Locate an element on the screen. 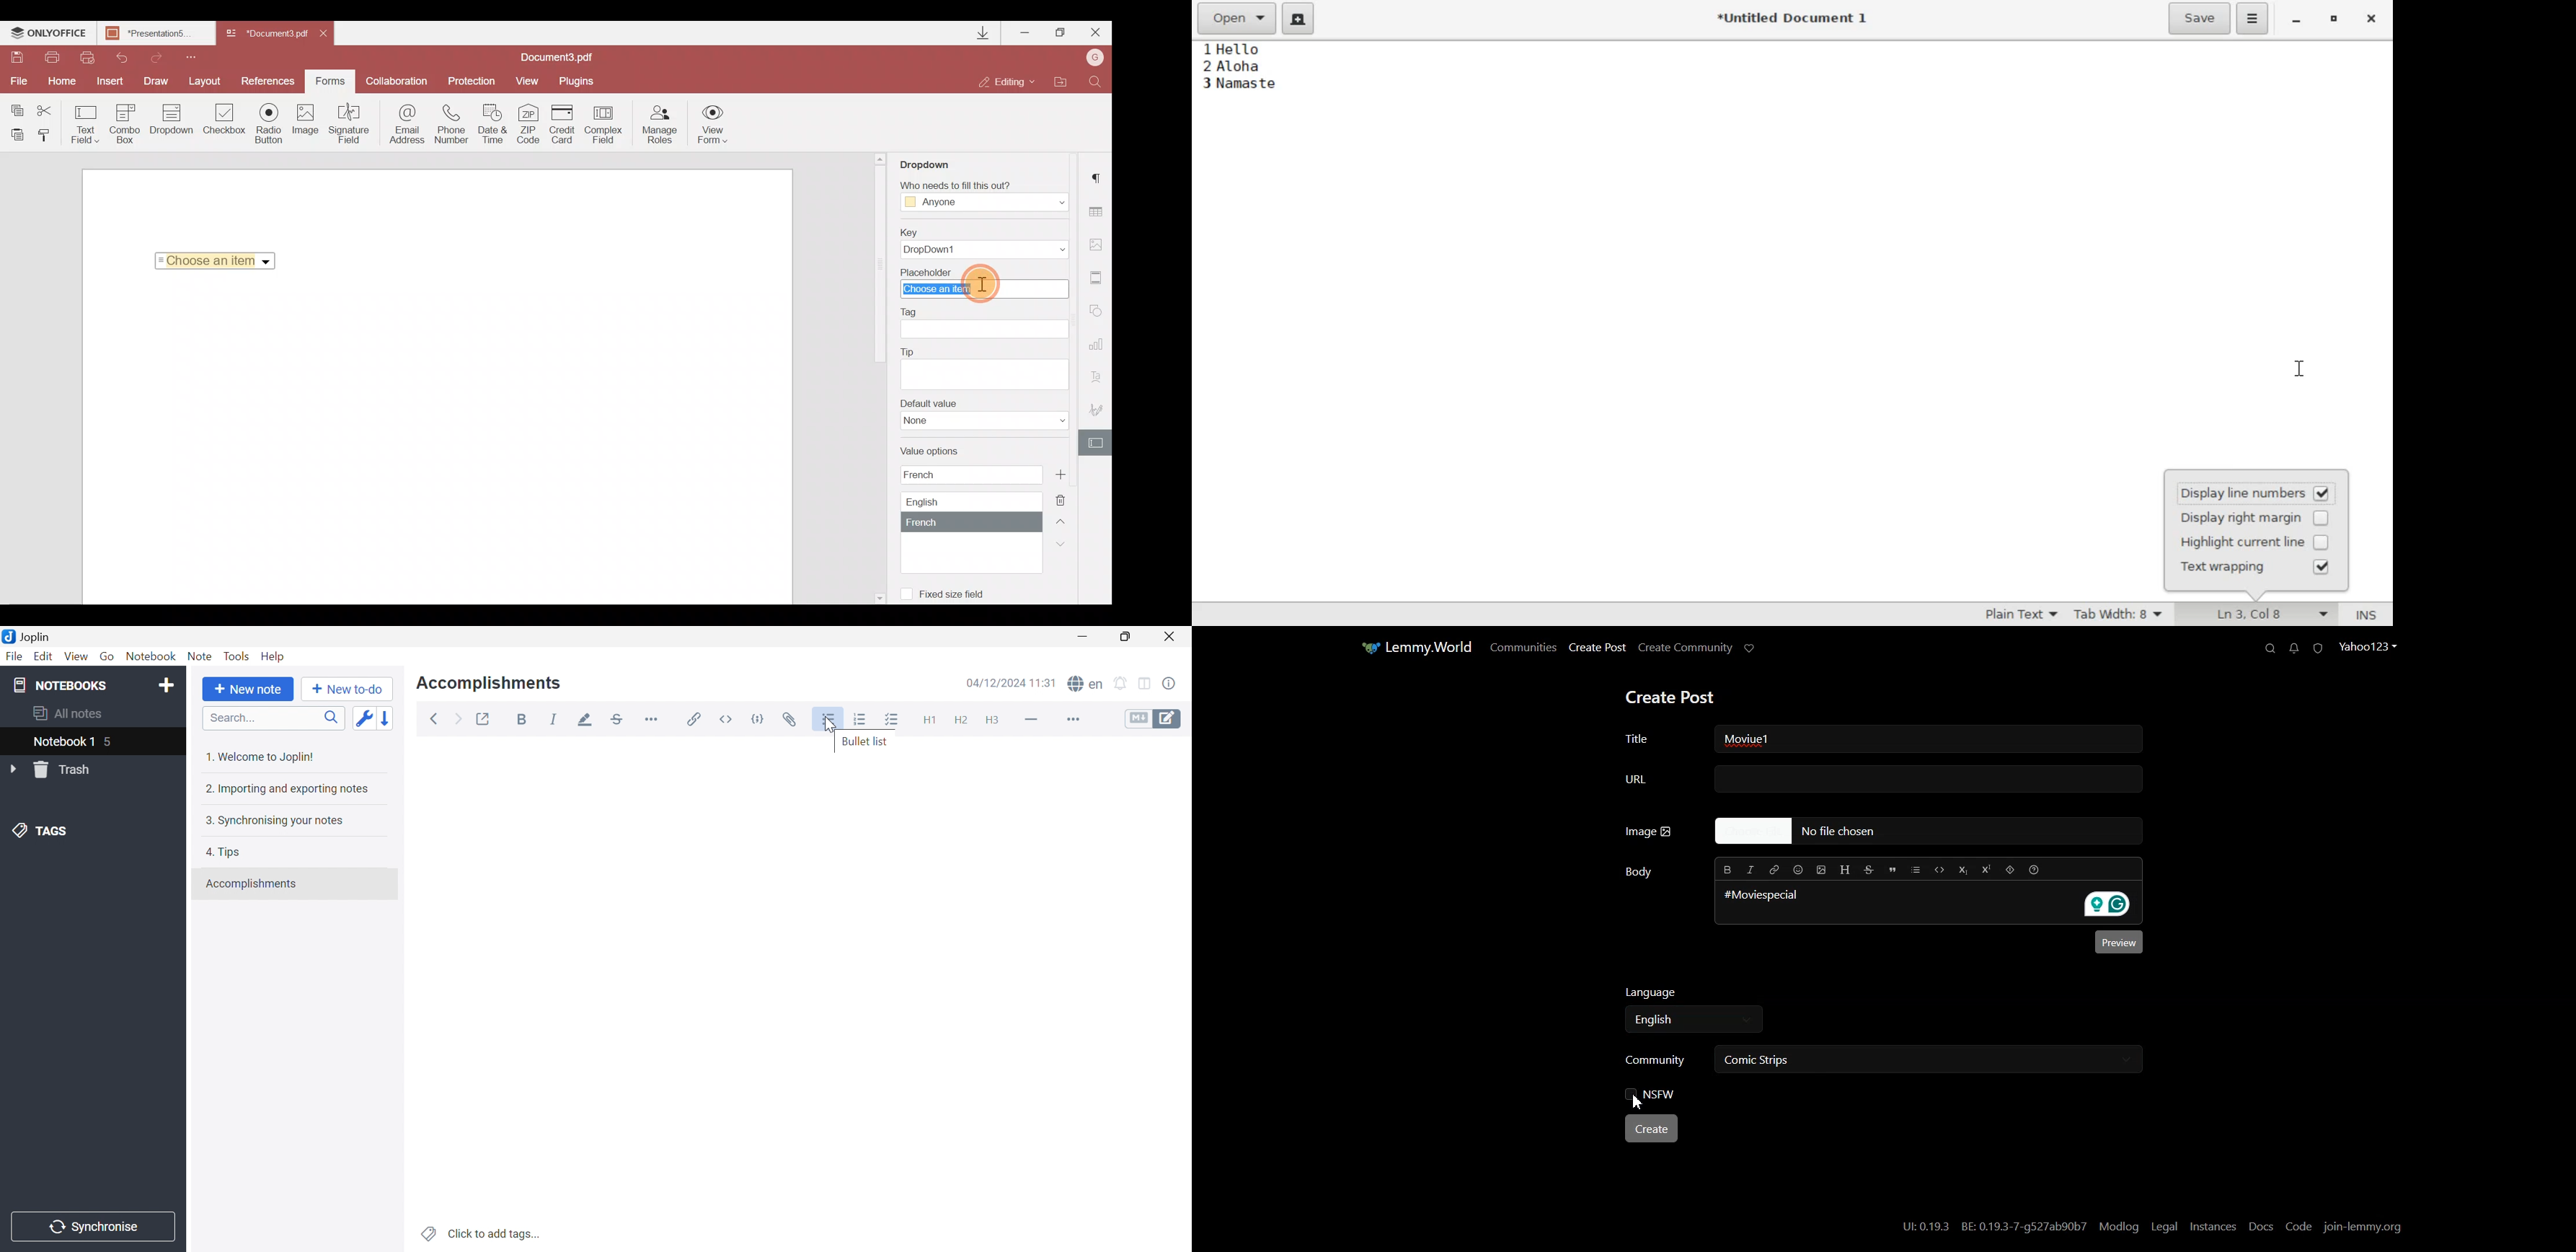 This screenshot has width=2576, height=1260. Quick print is located at coordinates (86, 57).